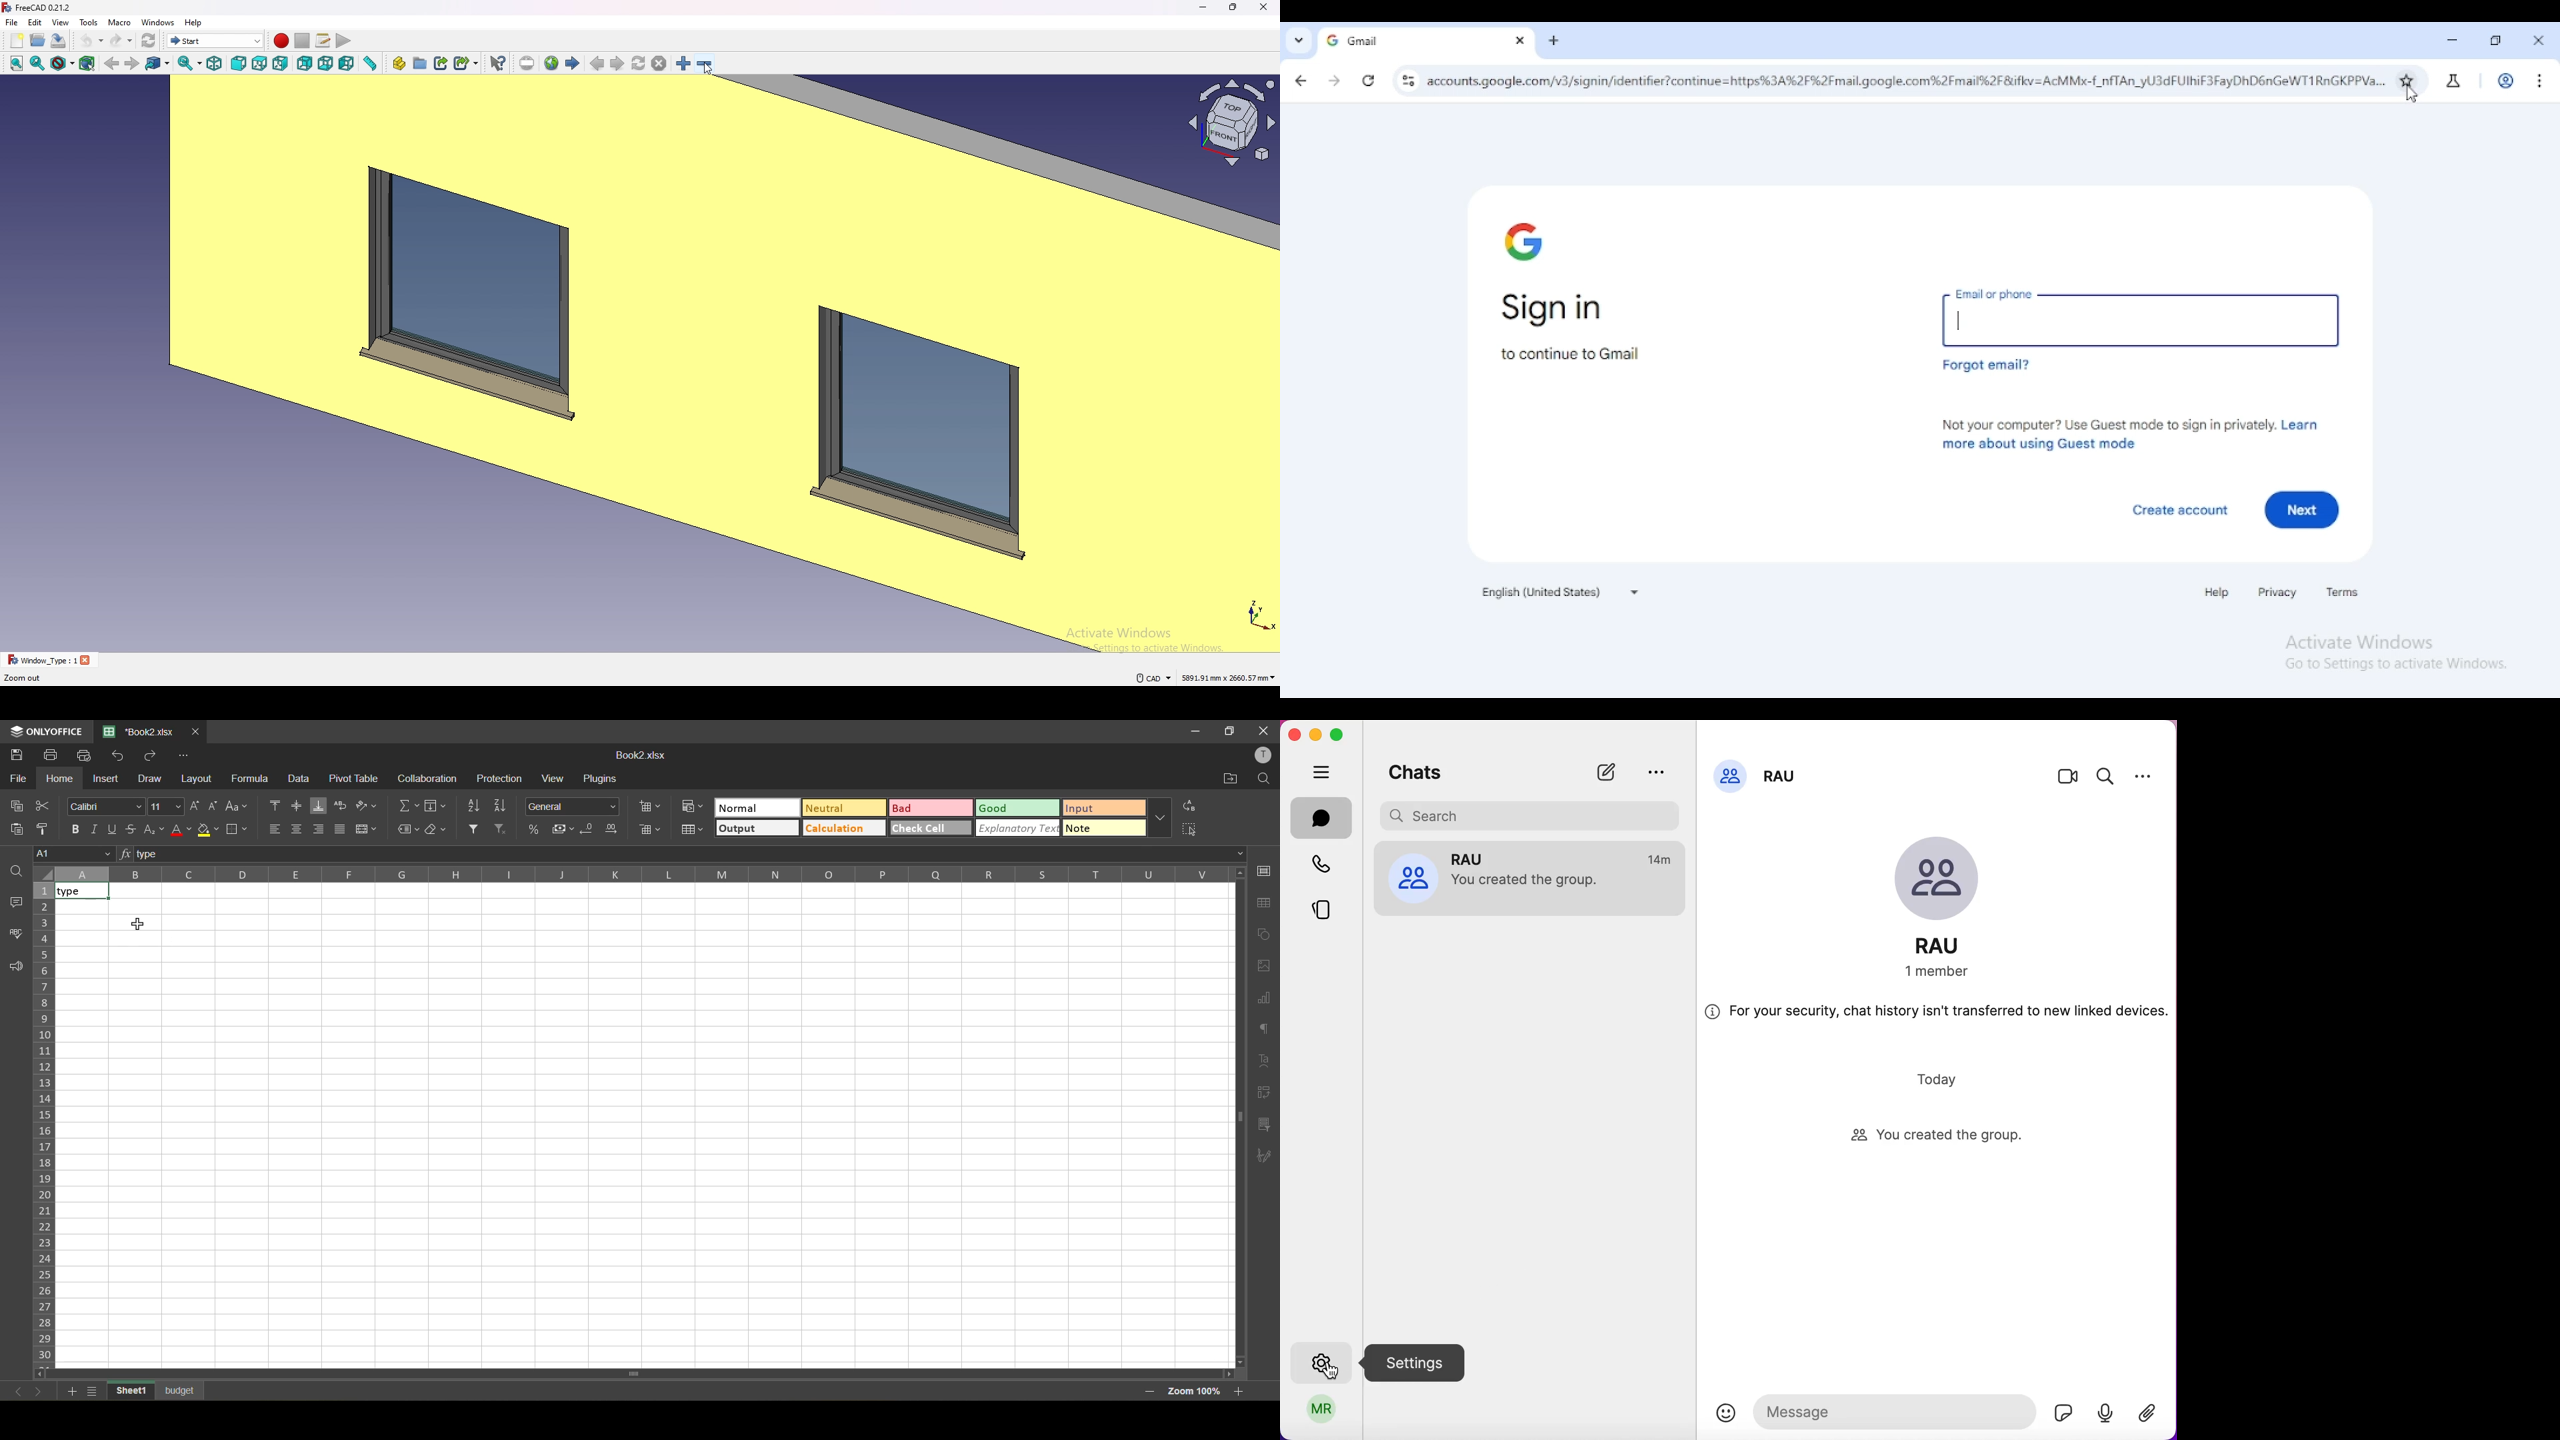 This screenshot has width=2576, height=1456. What do you see at coordinates (467, 63) in the screenshot?
I see `make sub link` at bounding box center [467, 63].